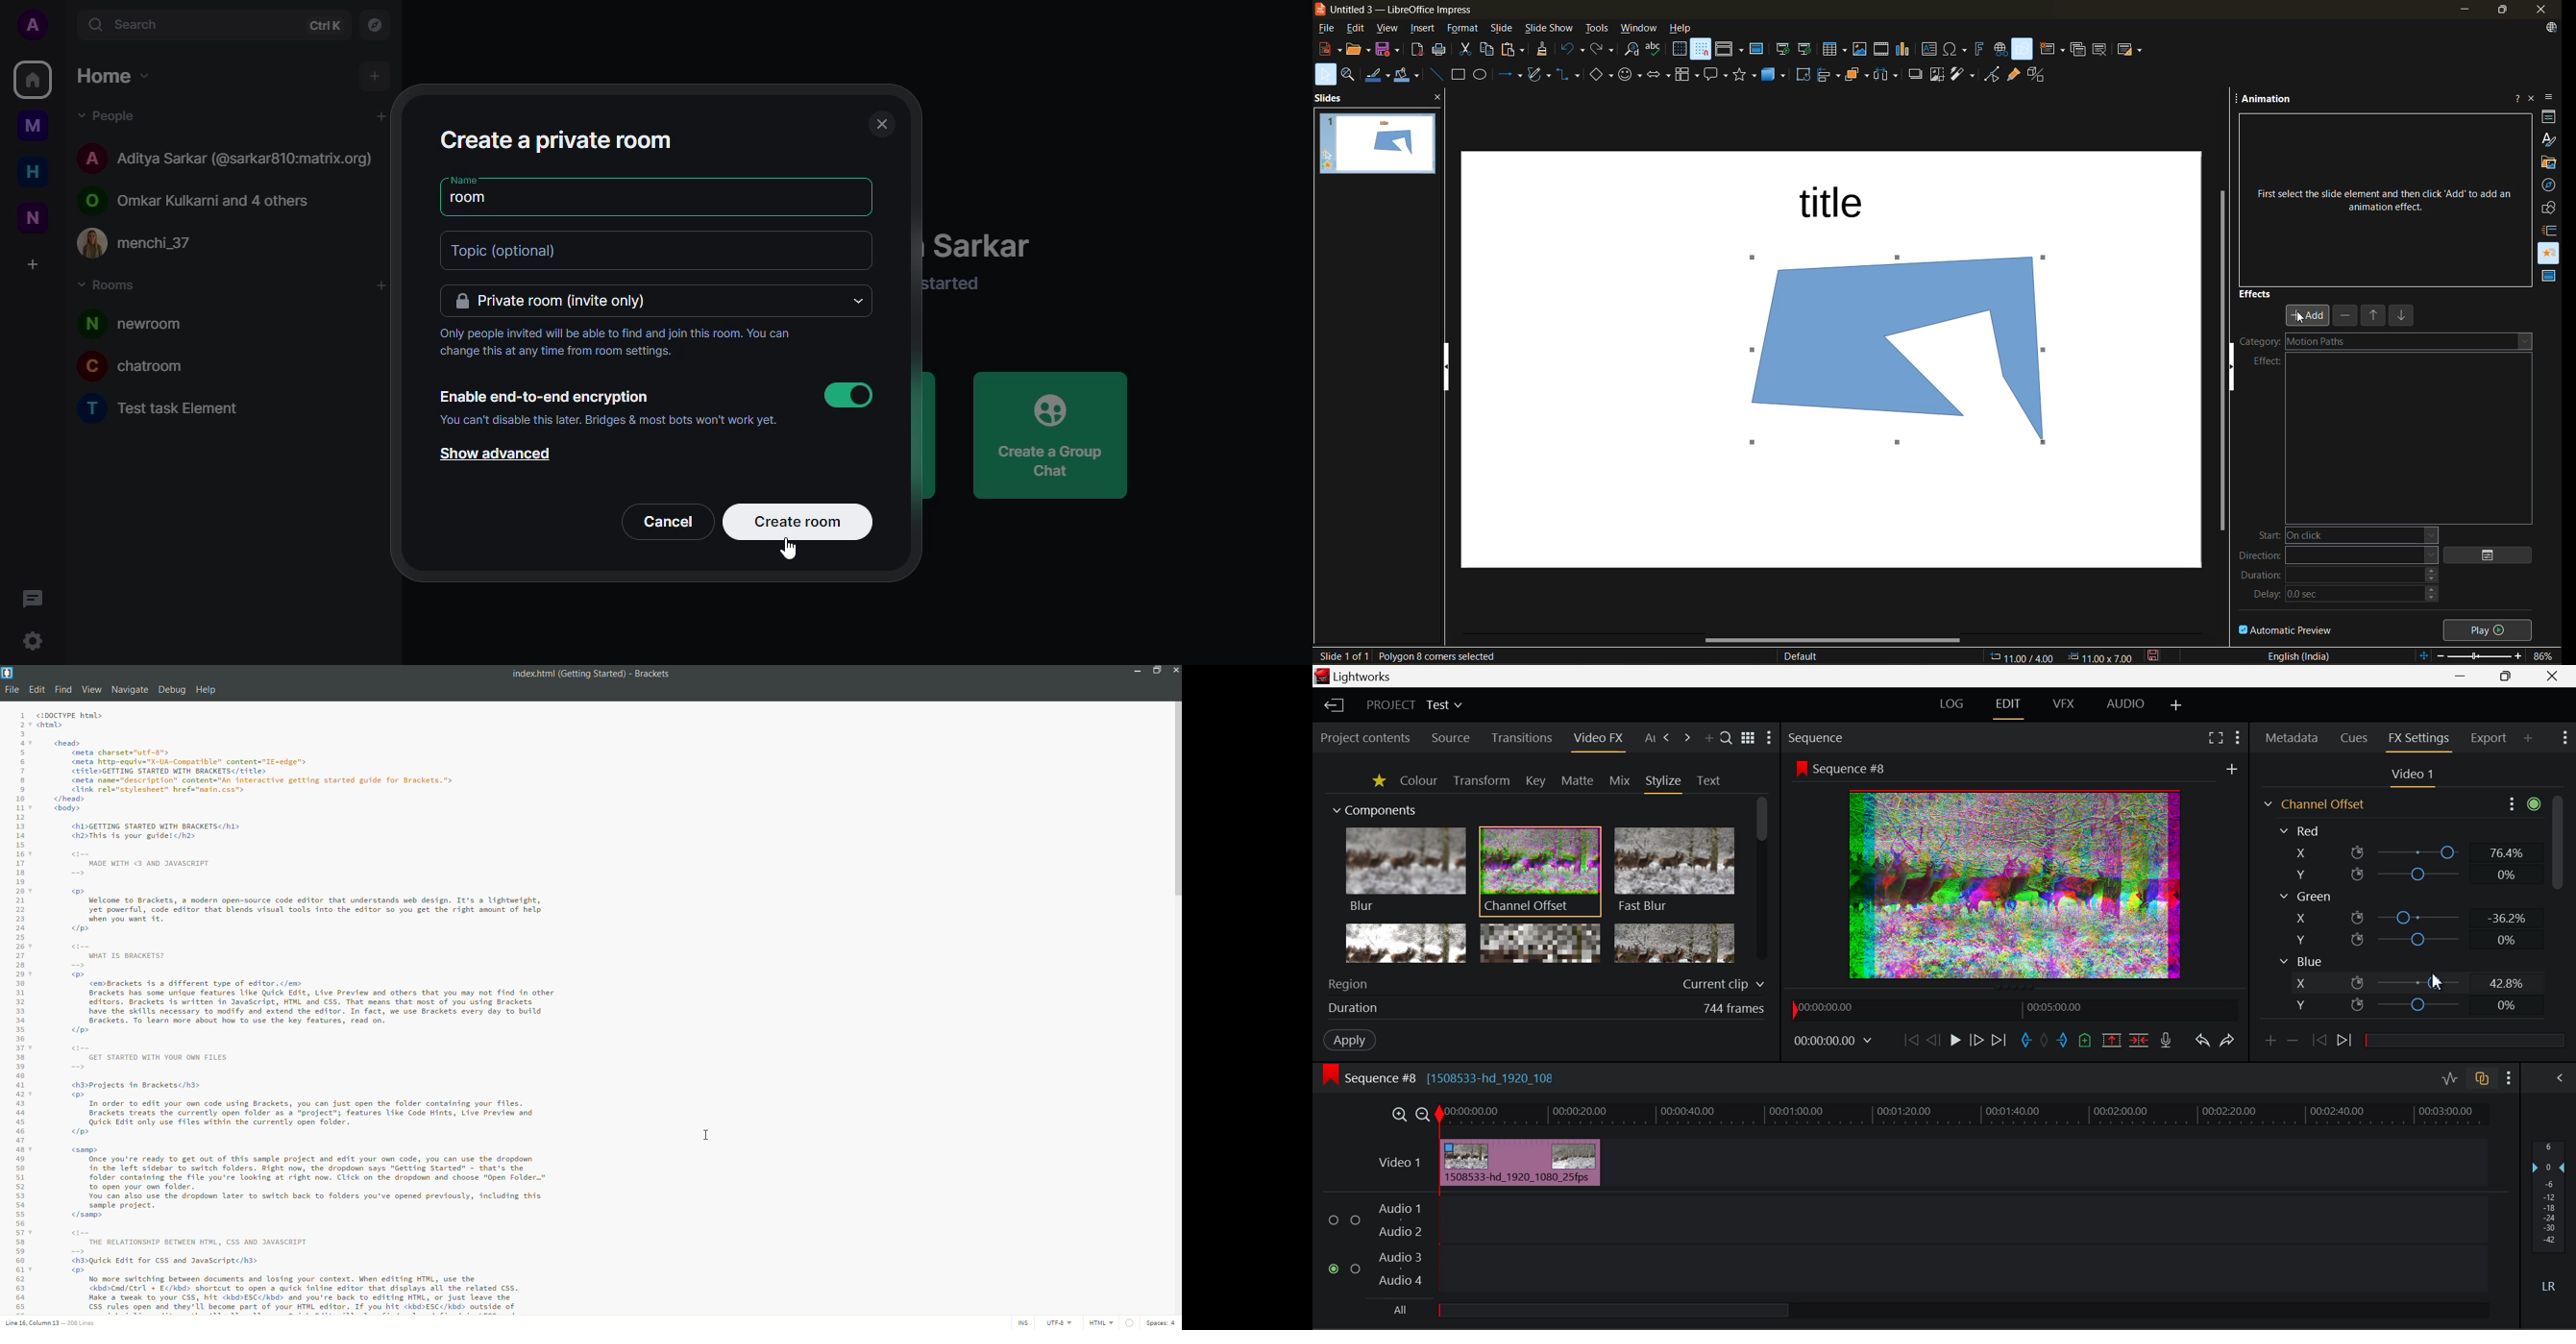 This screenshot has width=2576, height=1344. What do you see at coordinates (36, 690) in the screenshot?
I see `edit menu` at bounding box center [36, 690].